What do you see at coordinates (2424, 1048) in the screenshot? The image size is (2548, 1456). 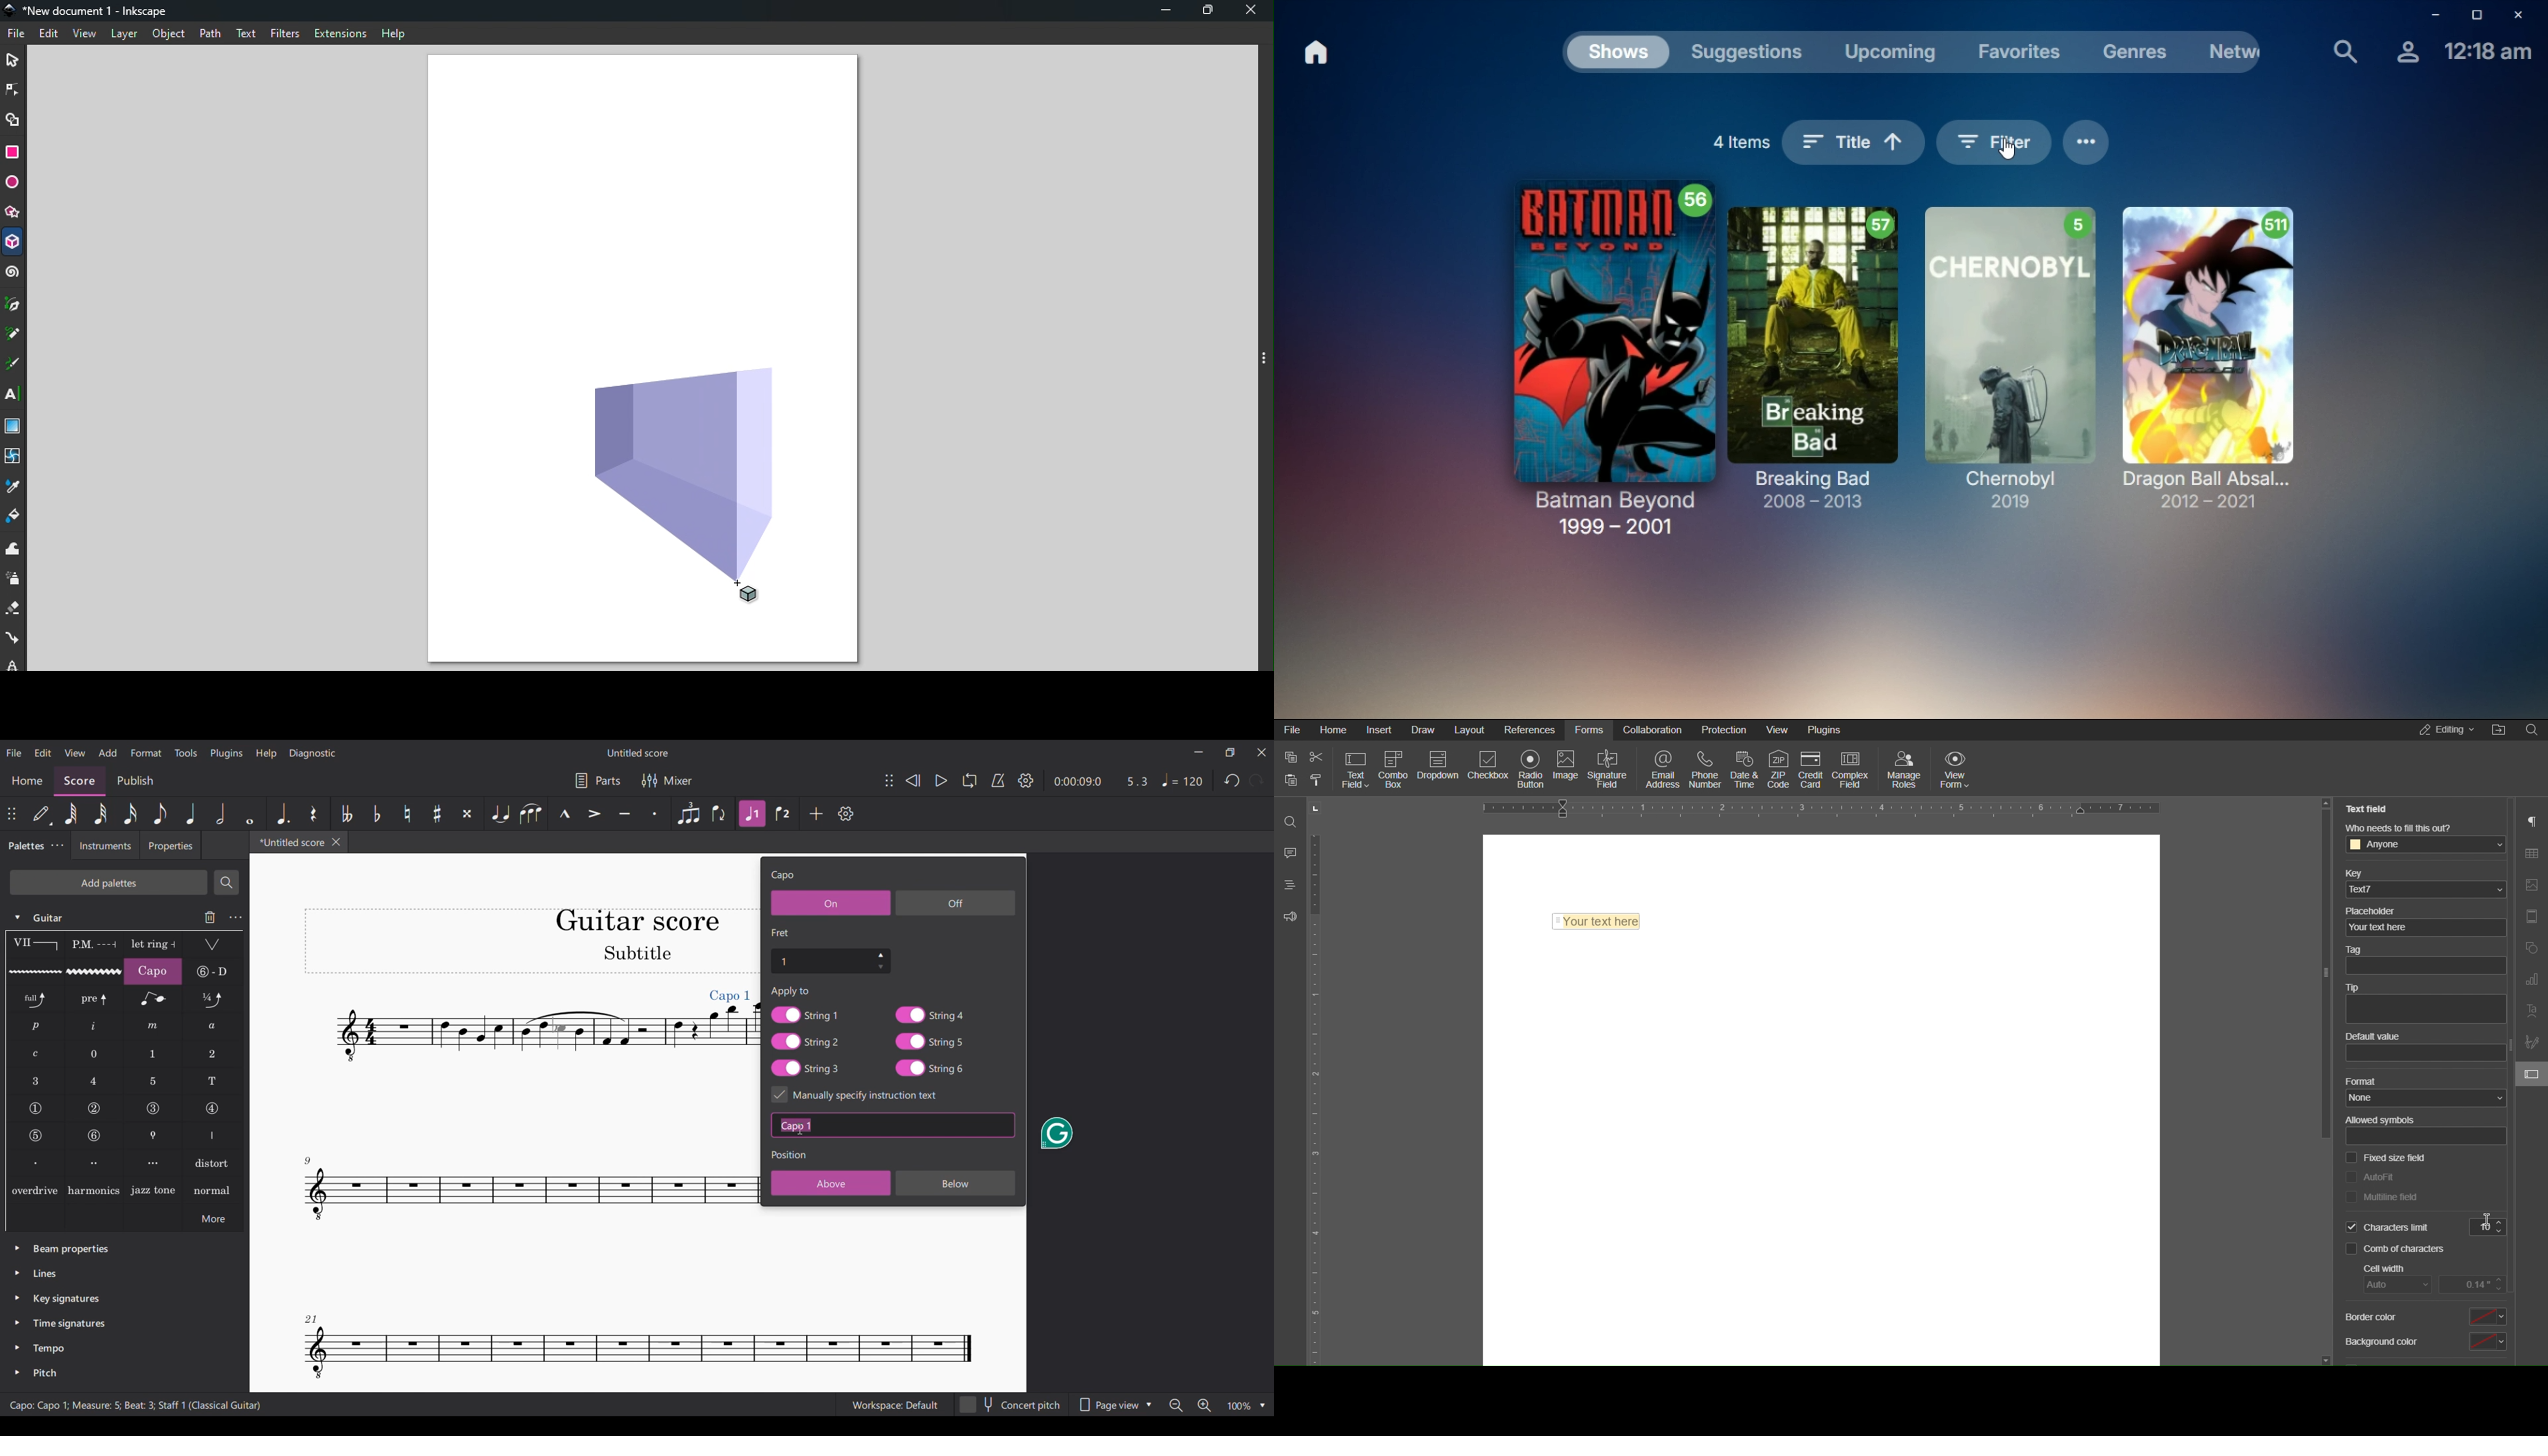 I see `Default value` at bounding box center [2424, 1048].